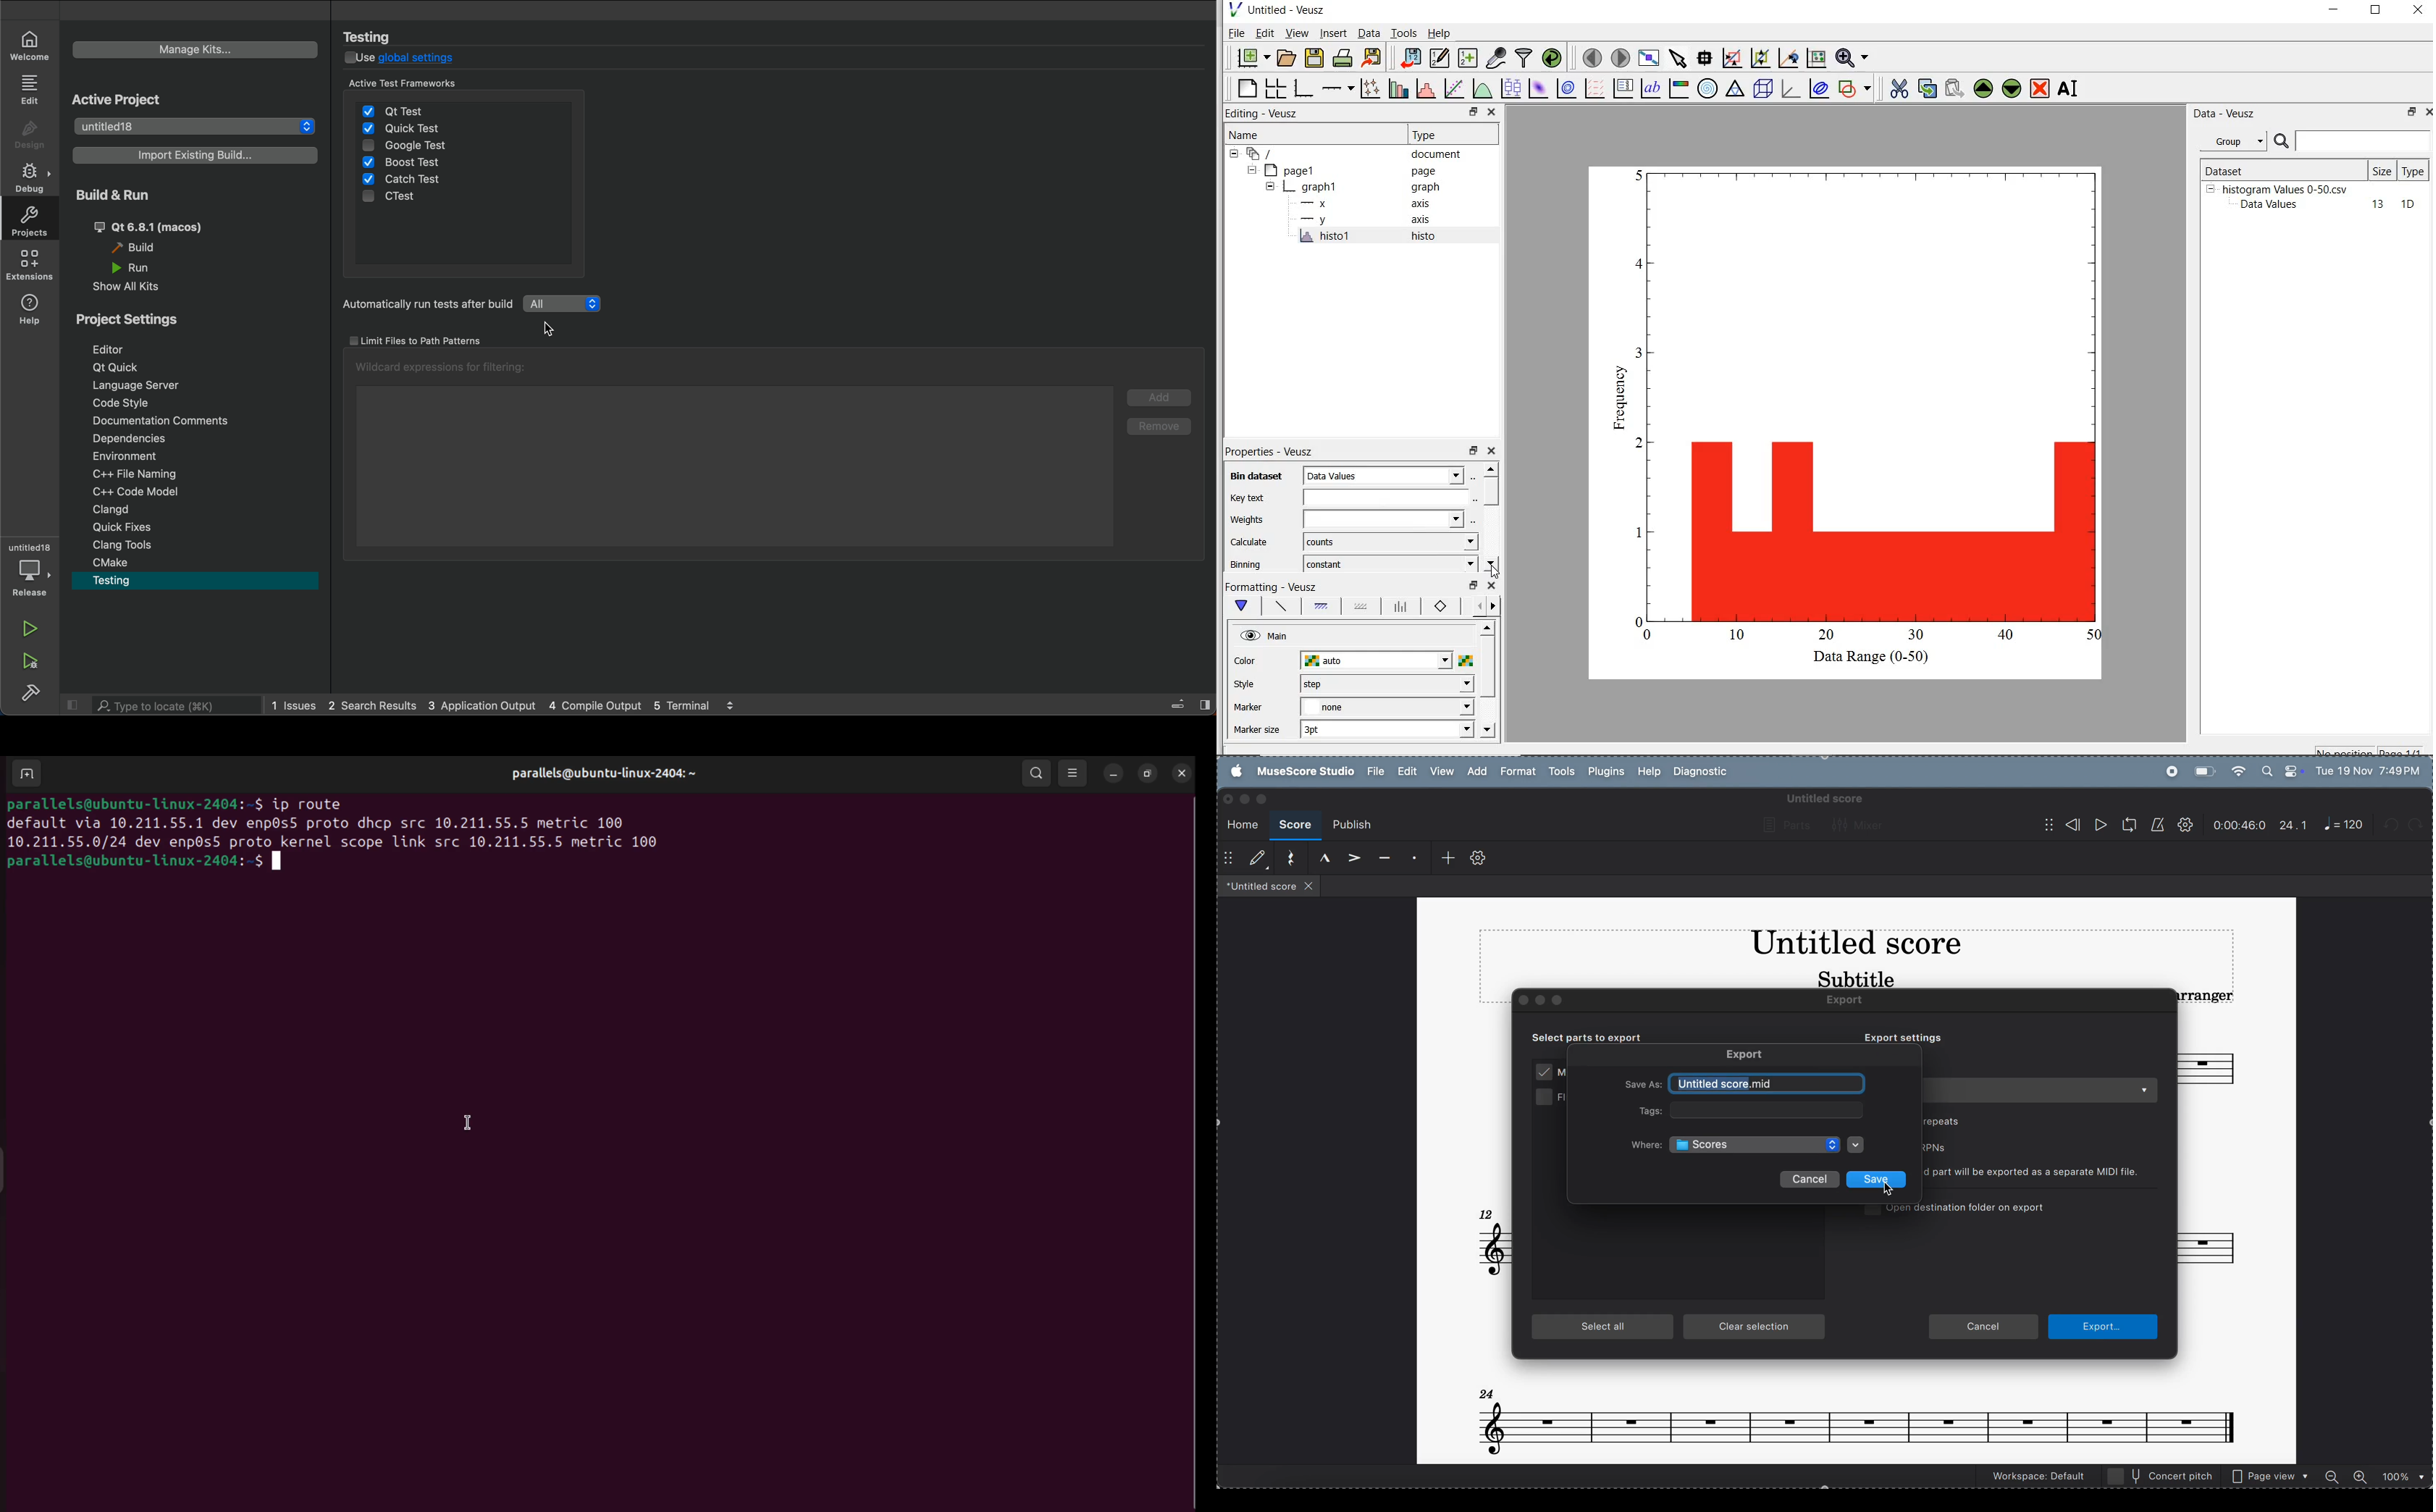 The width and height of the screenshot is (2436, 1512). I want to click on plot bar charts, so click(1398, 88).